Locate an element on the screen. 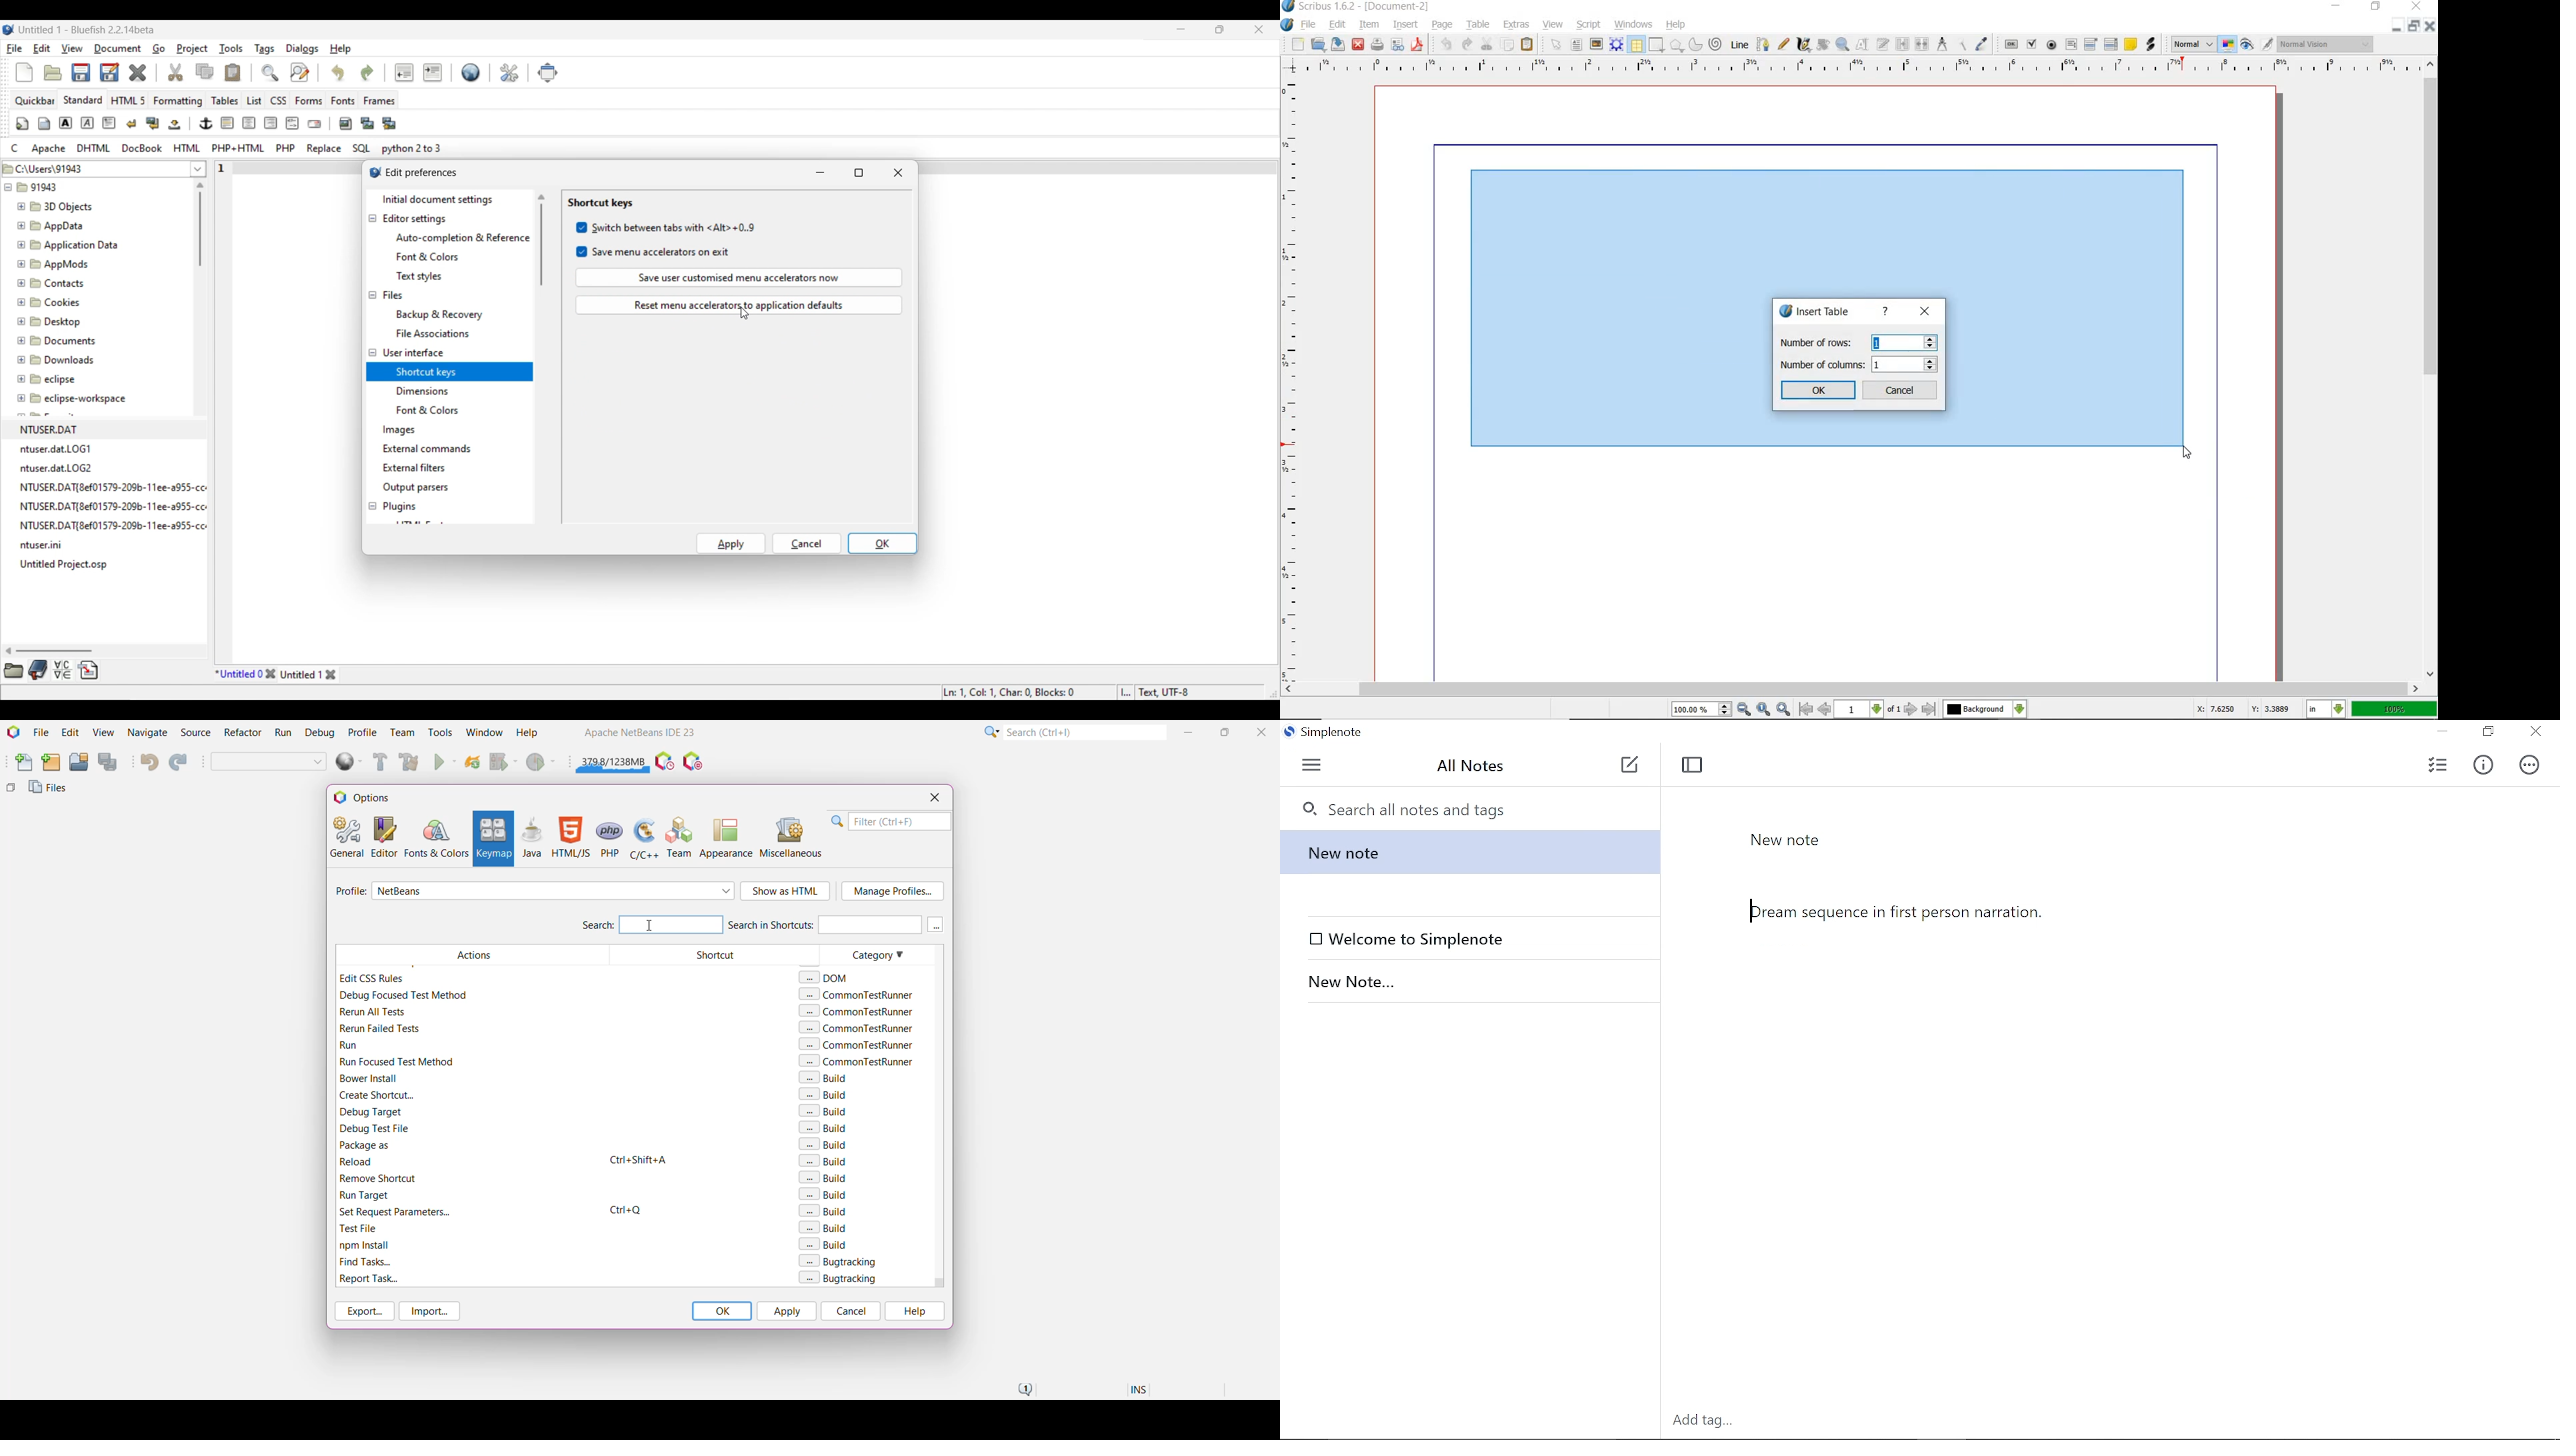  3D Objects is located at coordinates (57, 207).